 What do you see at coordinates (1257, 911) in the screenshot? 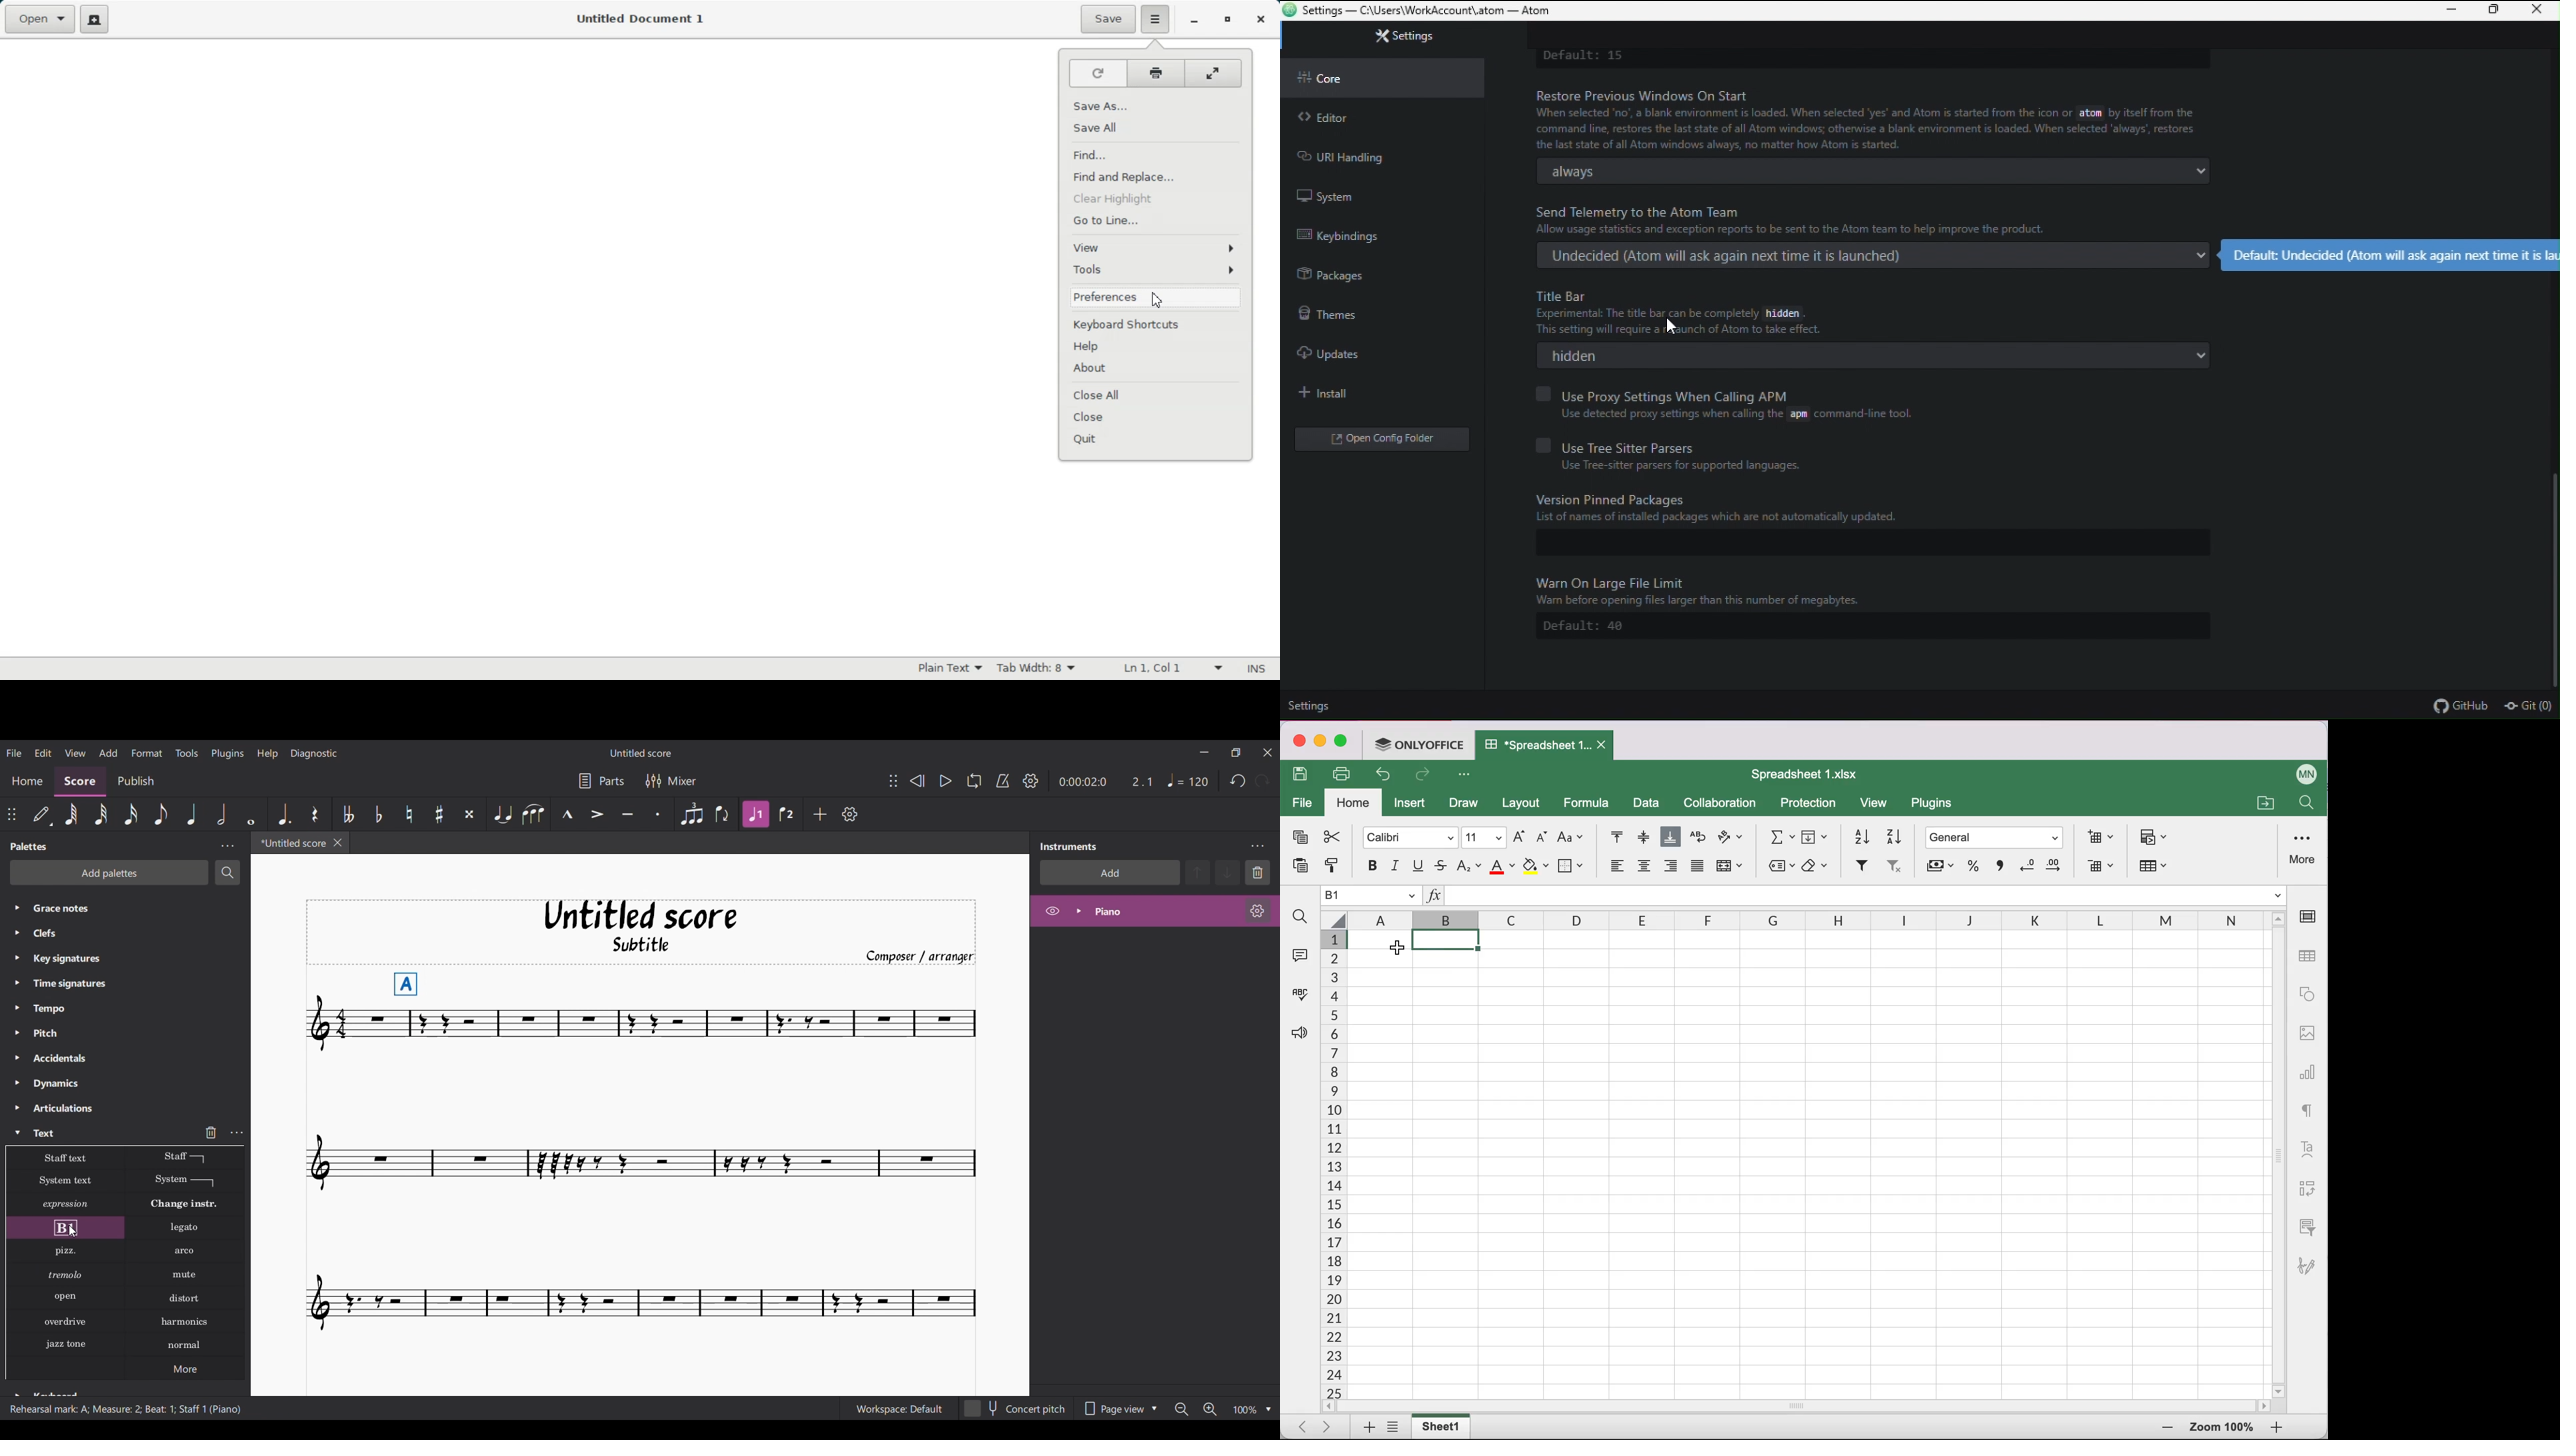
I see `Piano settings` at bounding box center [1257, 911].